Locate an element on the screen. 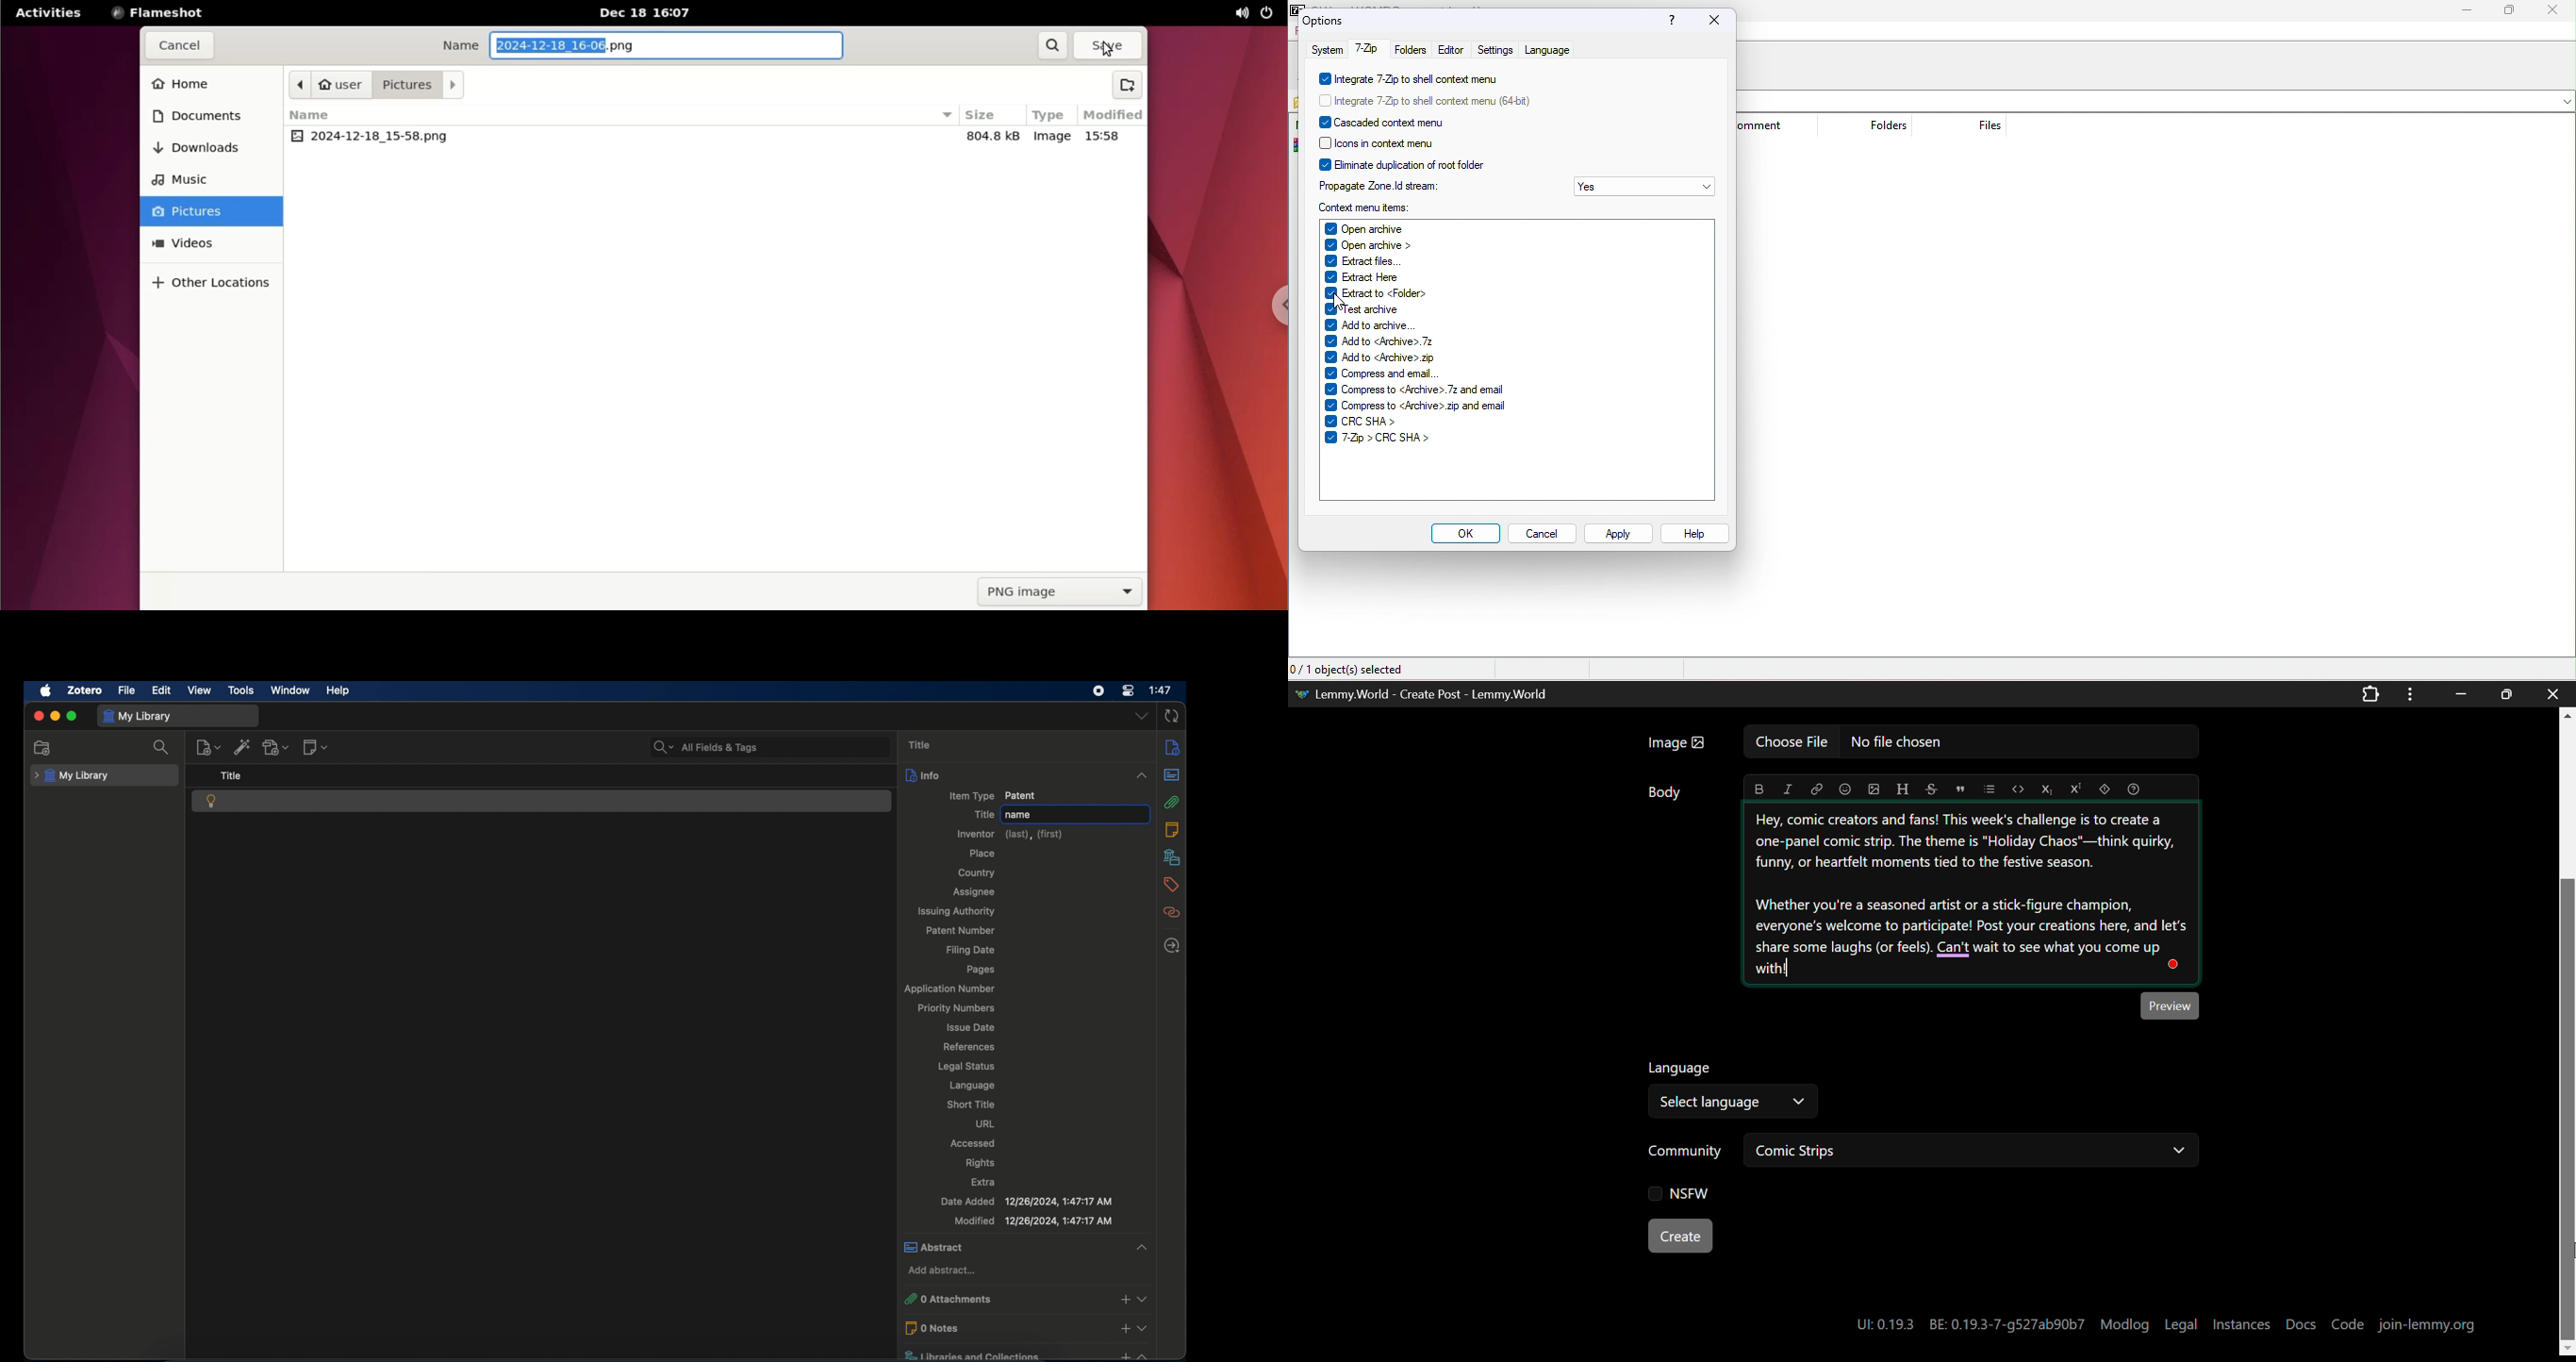 This screenshot has height=1372, width=2576. priority numbers is located at coordinates (957, 1008).